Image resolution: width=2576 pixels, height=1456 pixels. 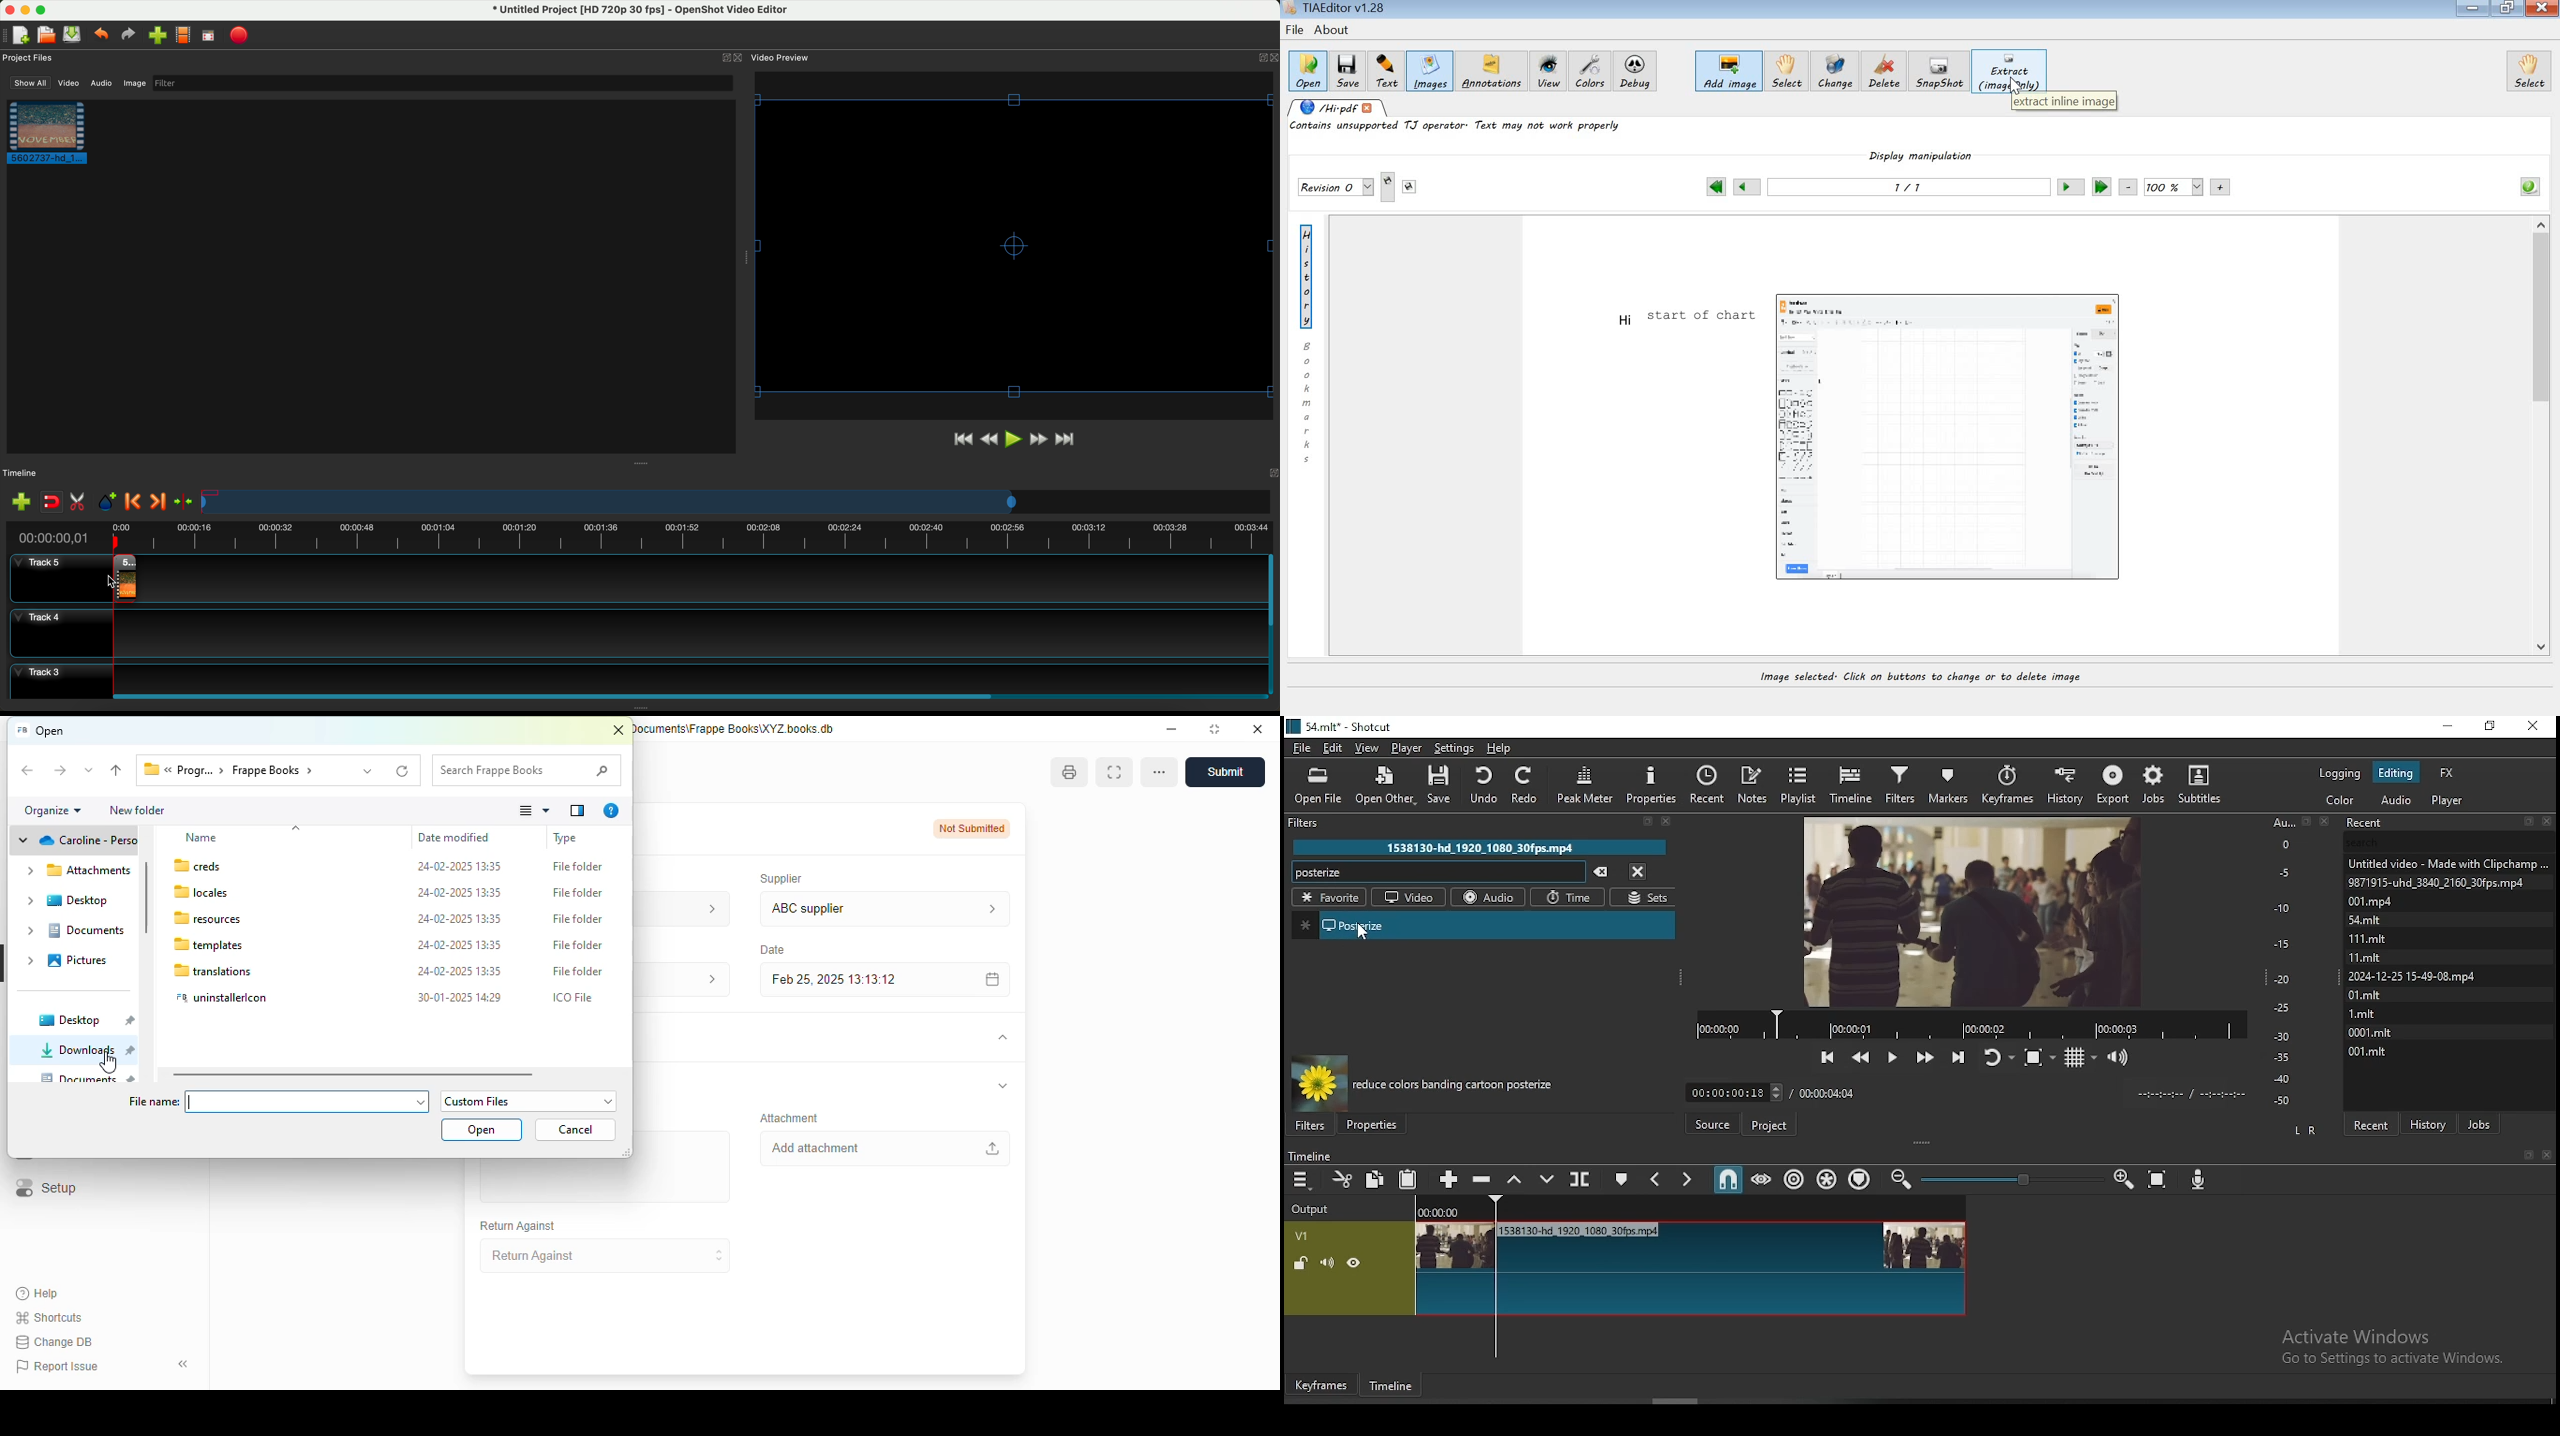 What do you see at coordinates (884, 1149) in the screenshot?
I see `add attachment` at bounding box center [884, 1149].